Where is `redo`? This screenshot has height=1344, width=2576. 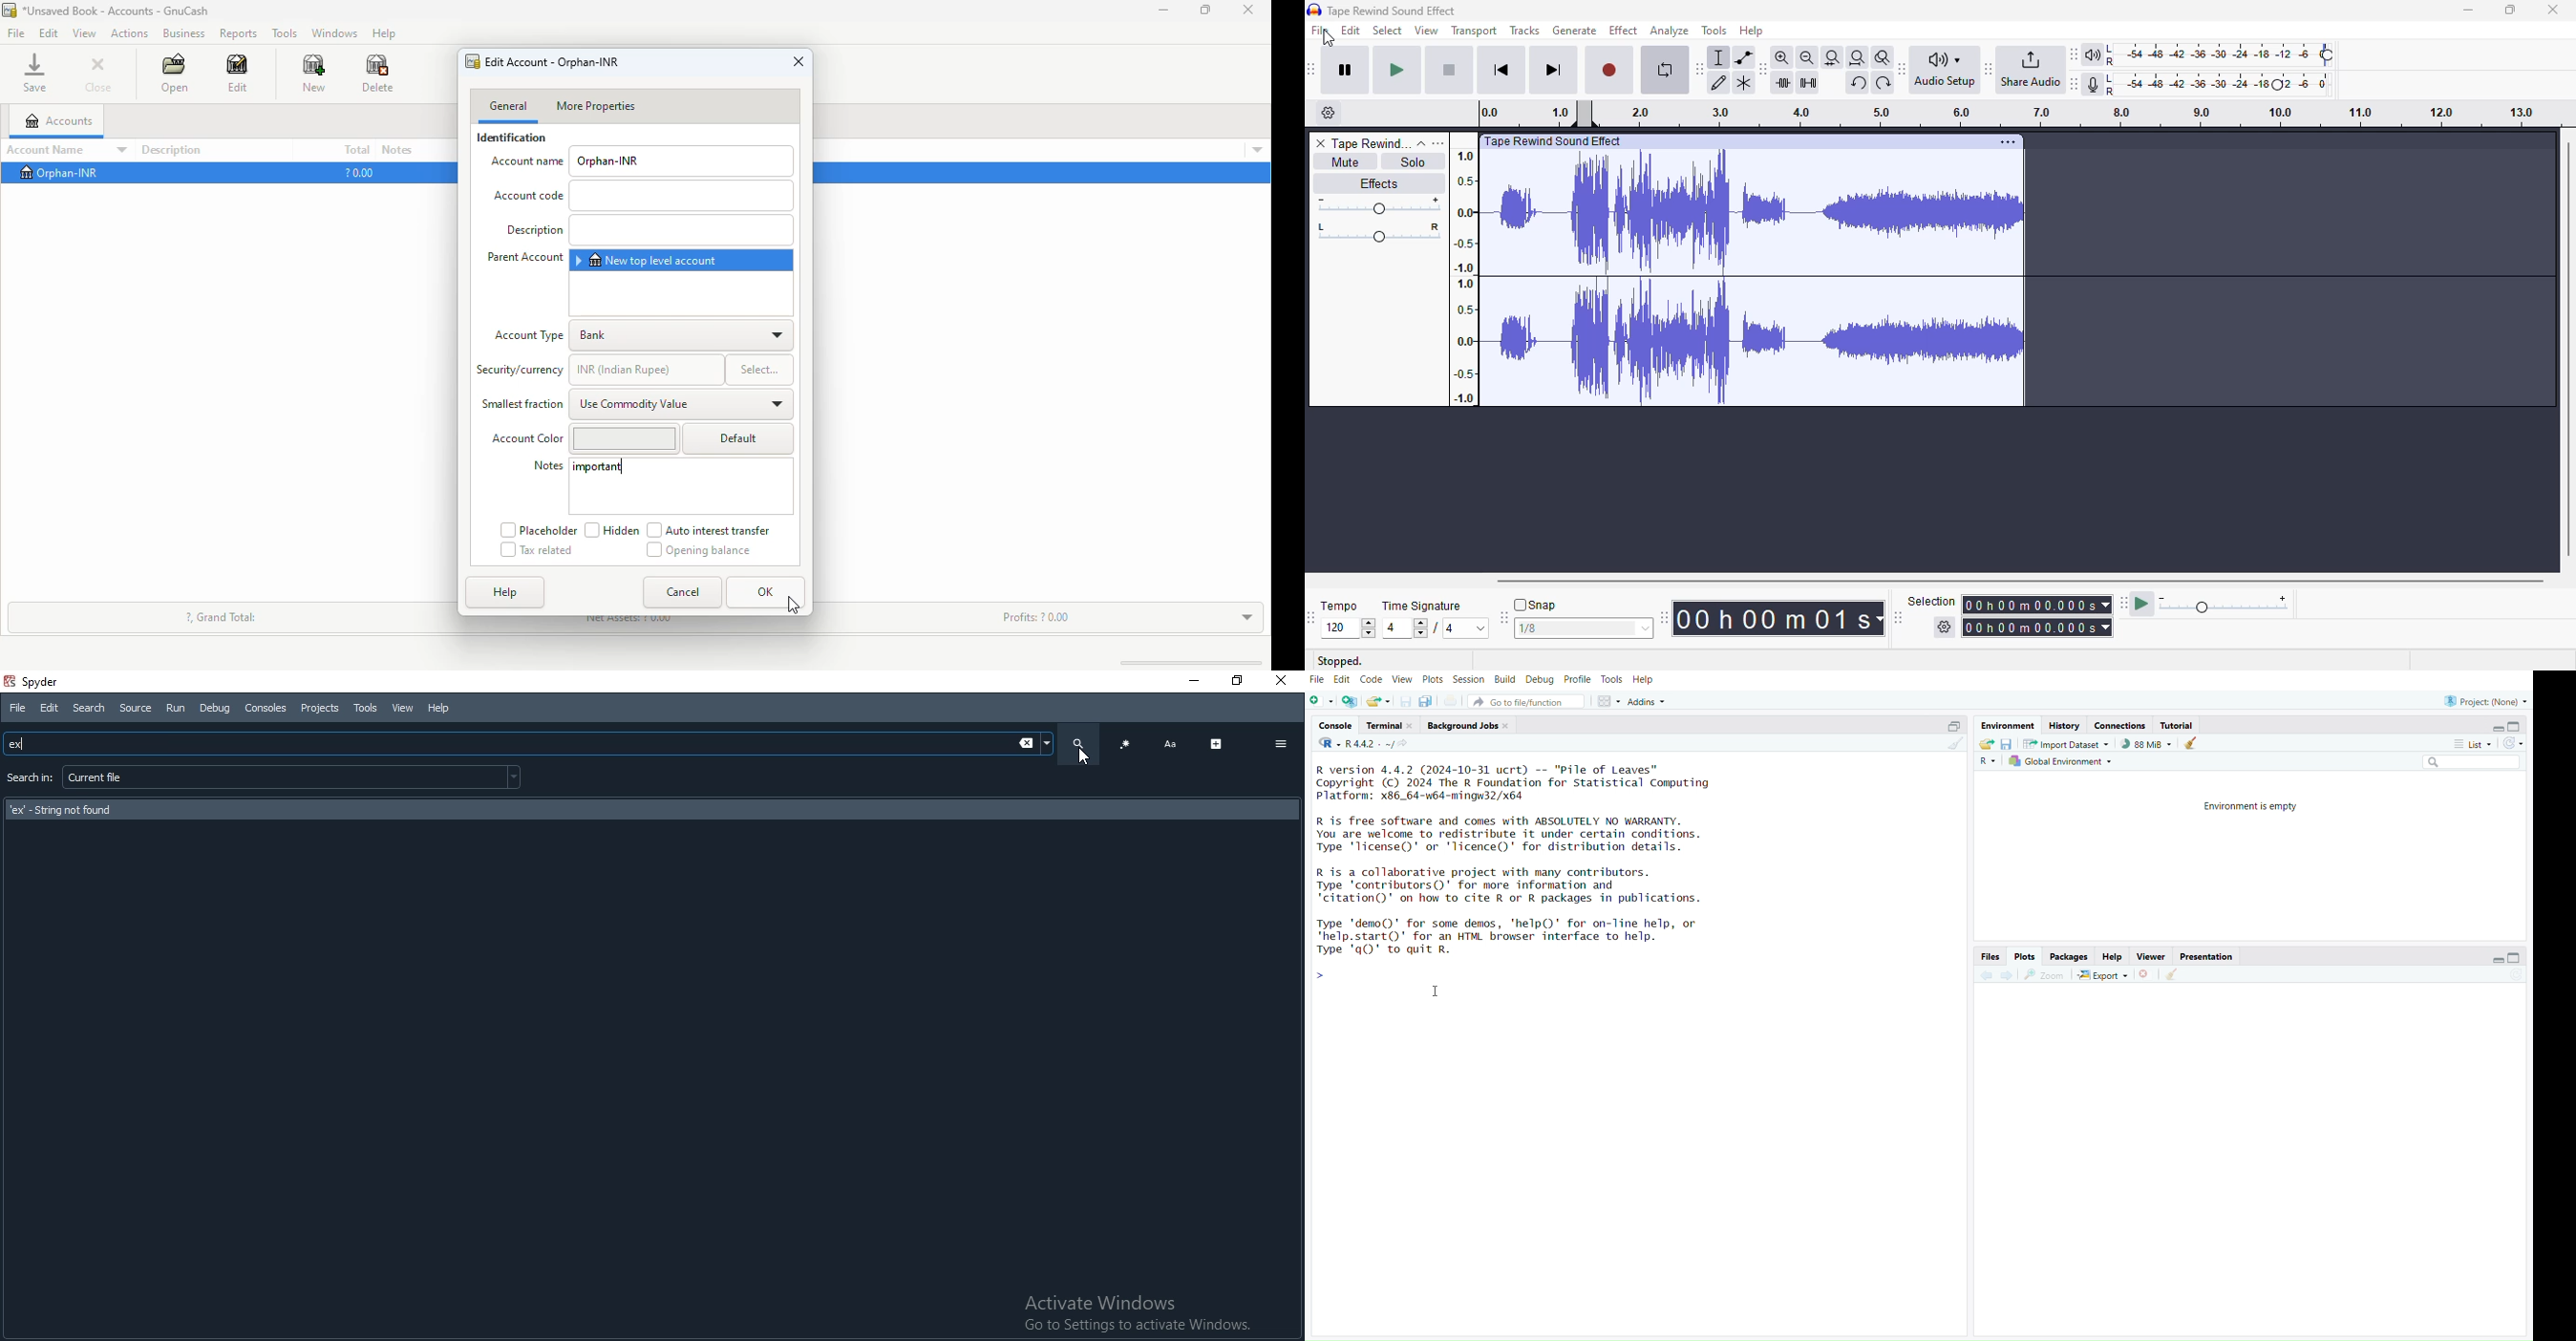 redo is located at coordinates (1884, 82).